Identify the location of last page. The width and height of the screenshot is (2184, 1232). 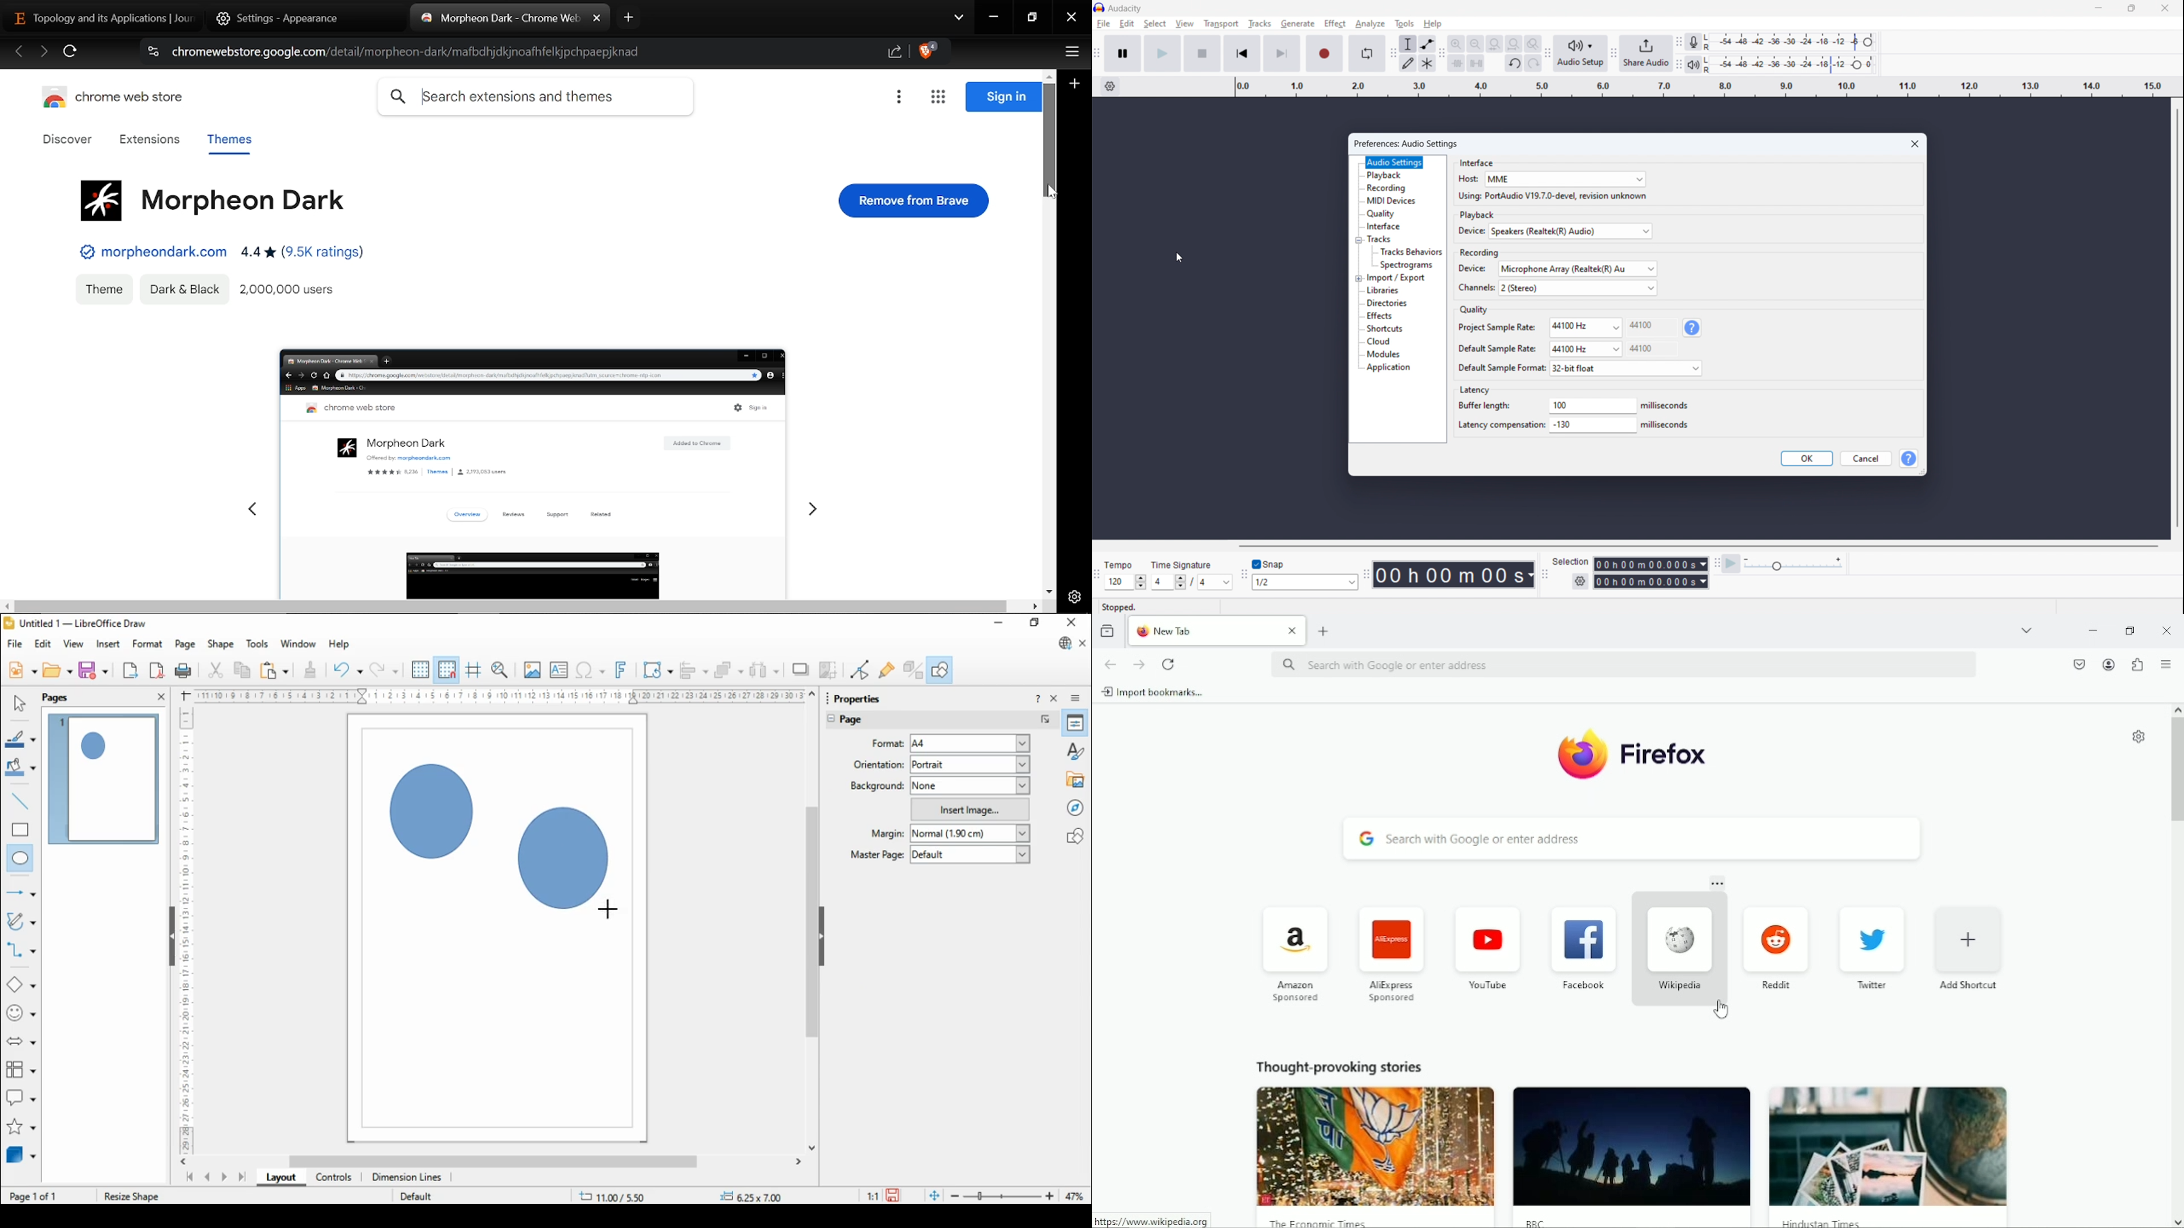
(241, 1177).